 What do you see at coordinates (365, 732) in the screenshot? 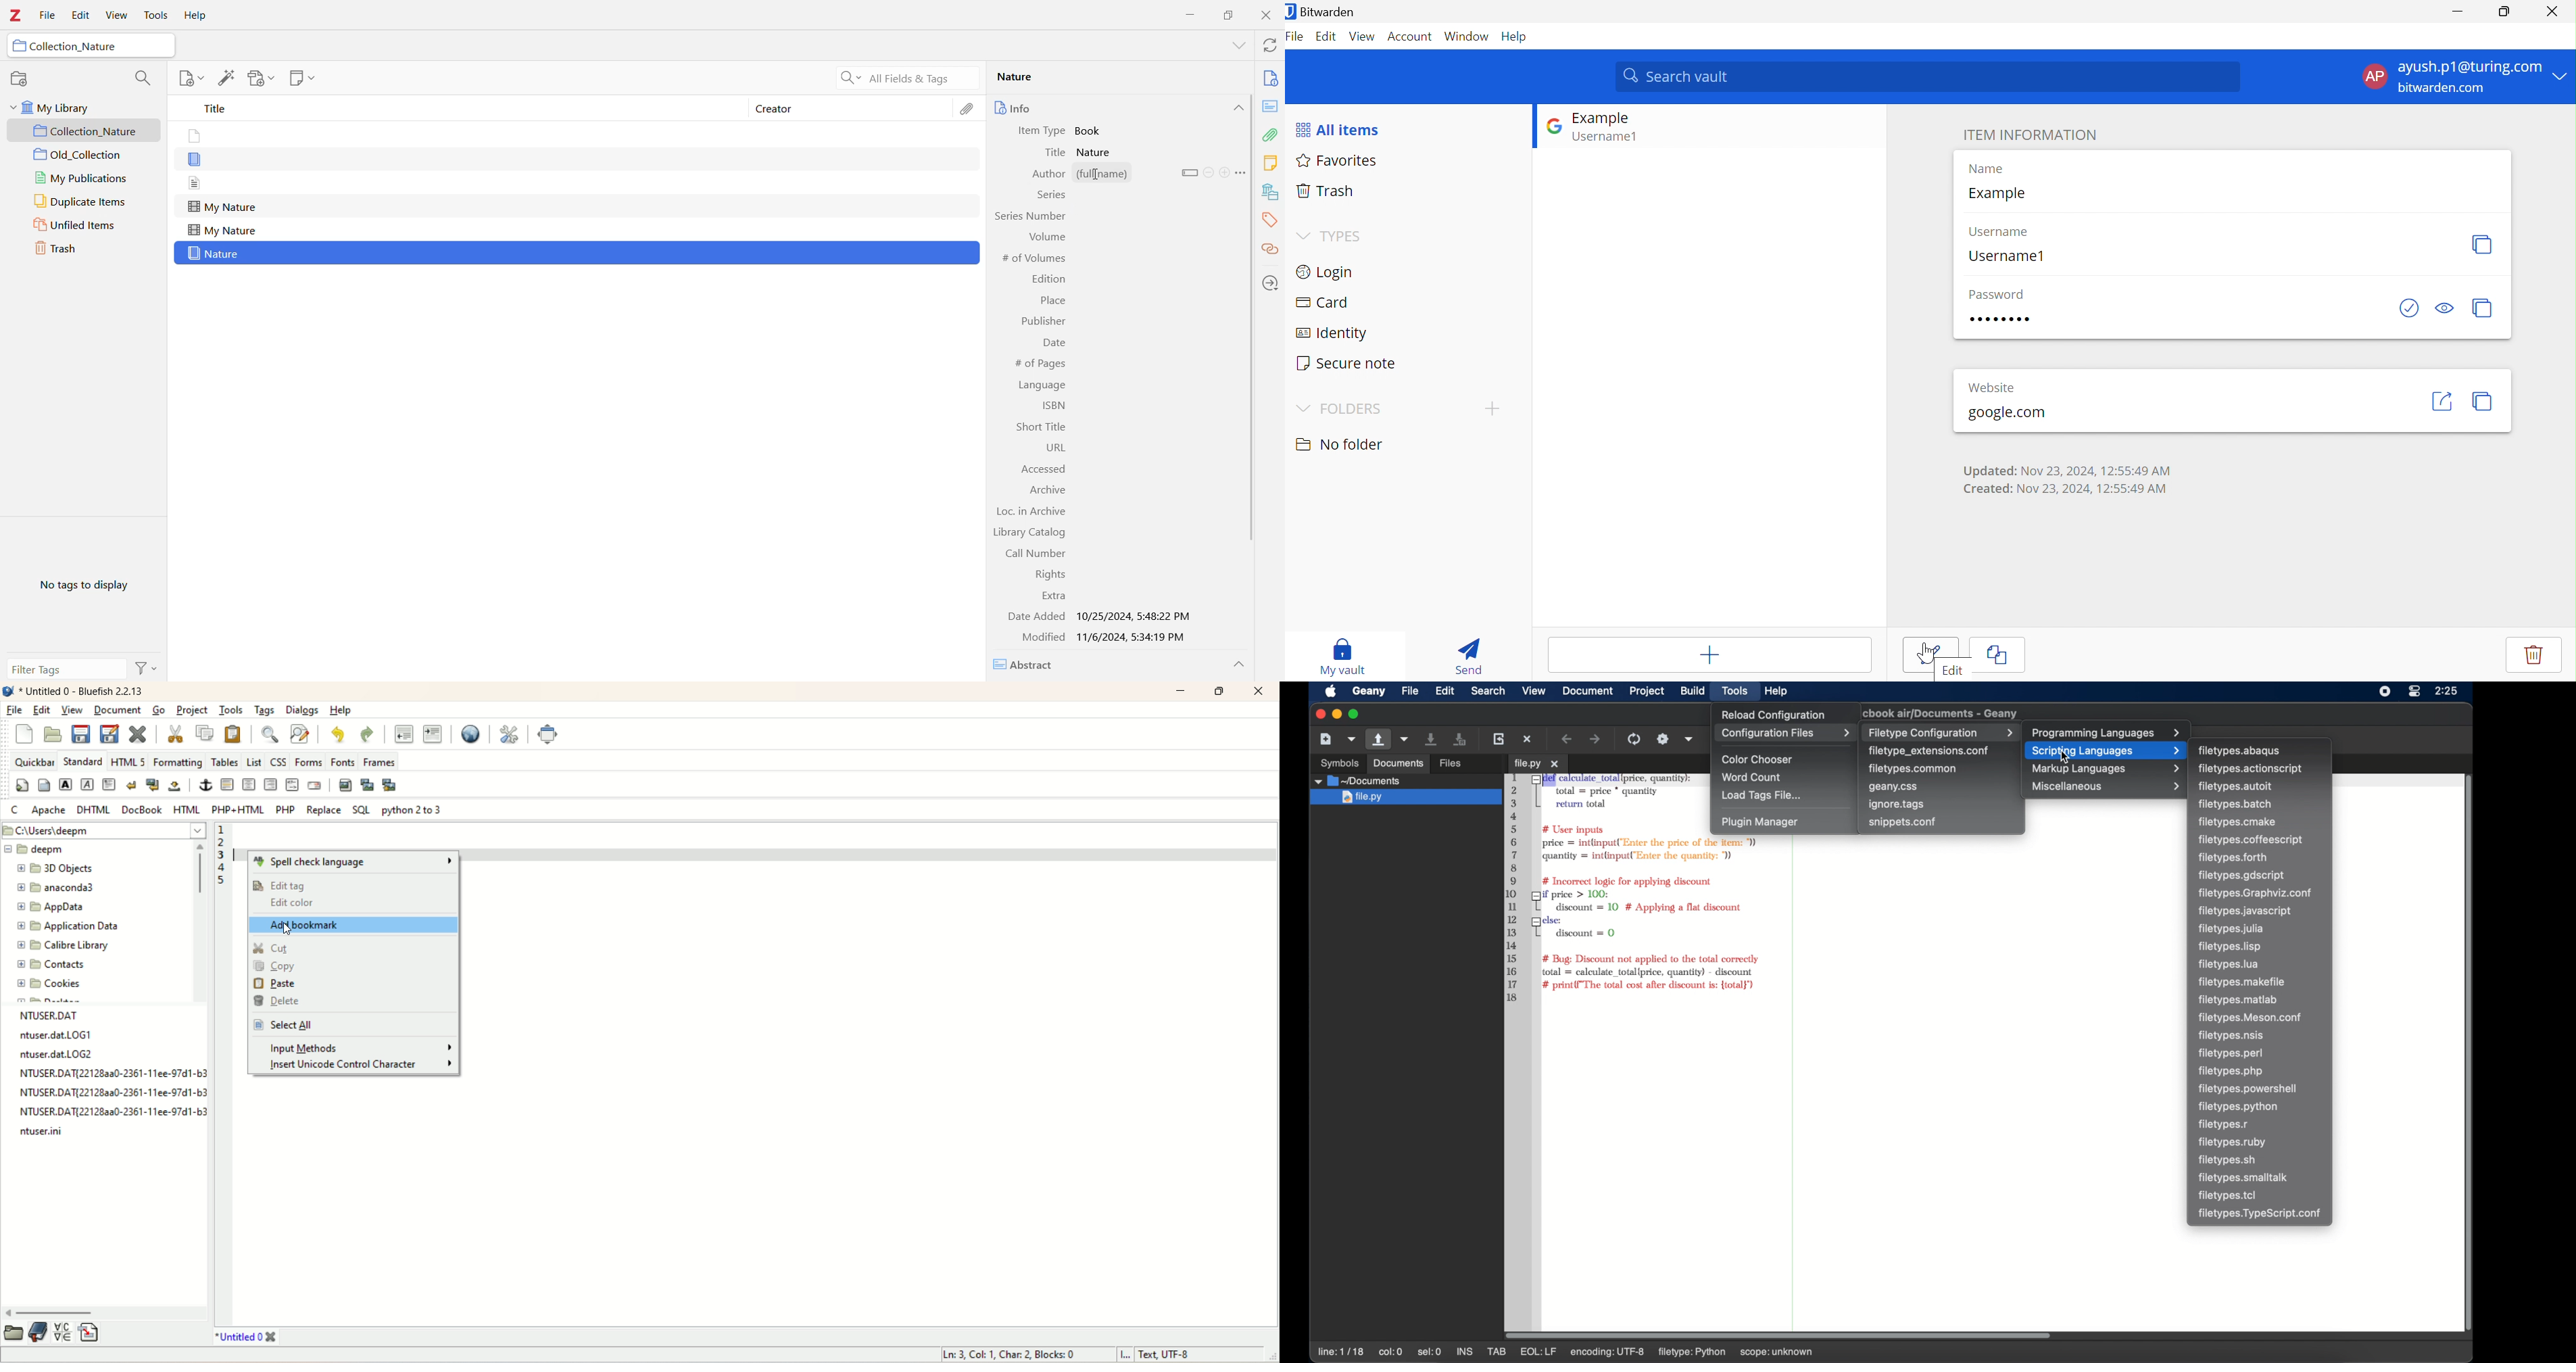
I see `redo` at bounding box center [365, 732].